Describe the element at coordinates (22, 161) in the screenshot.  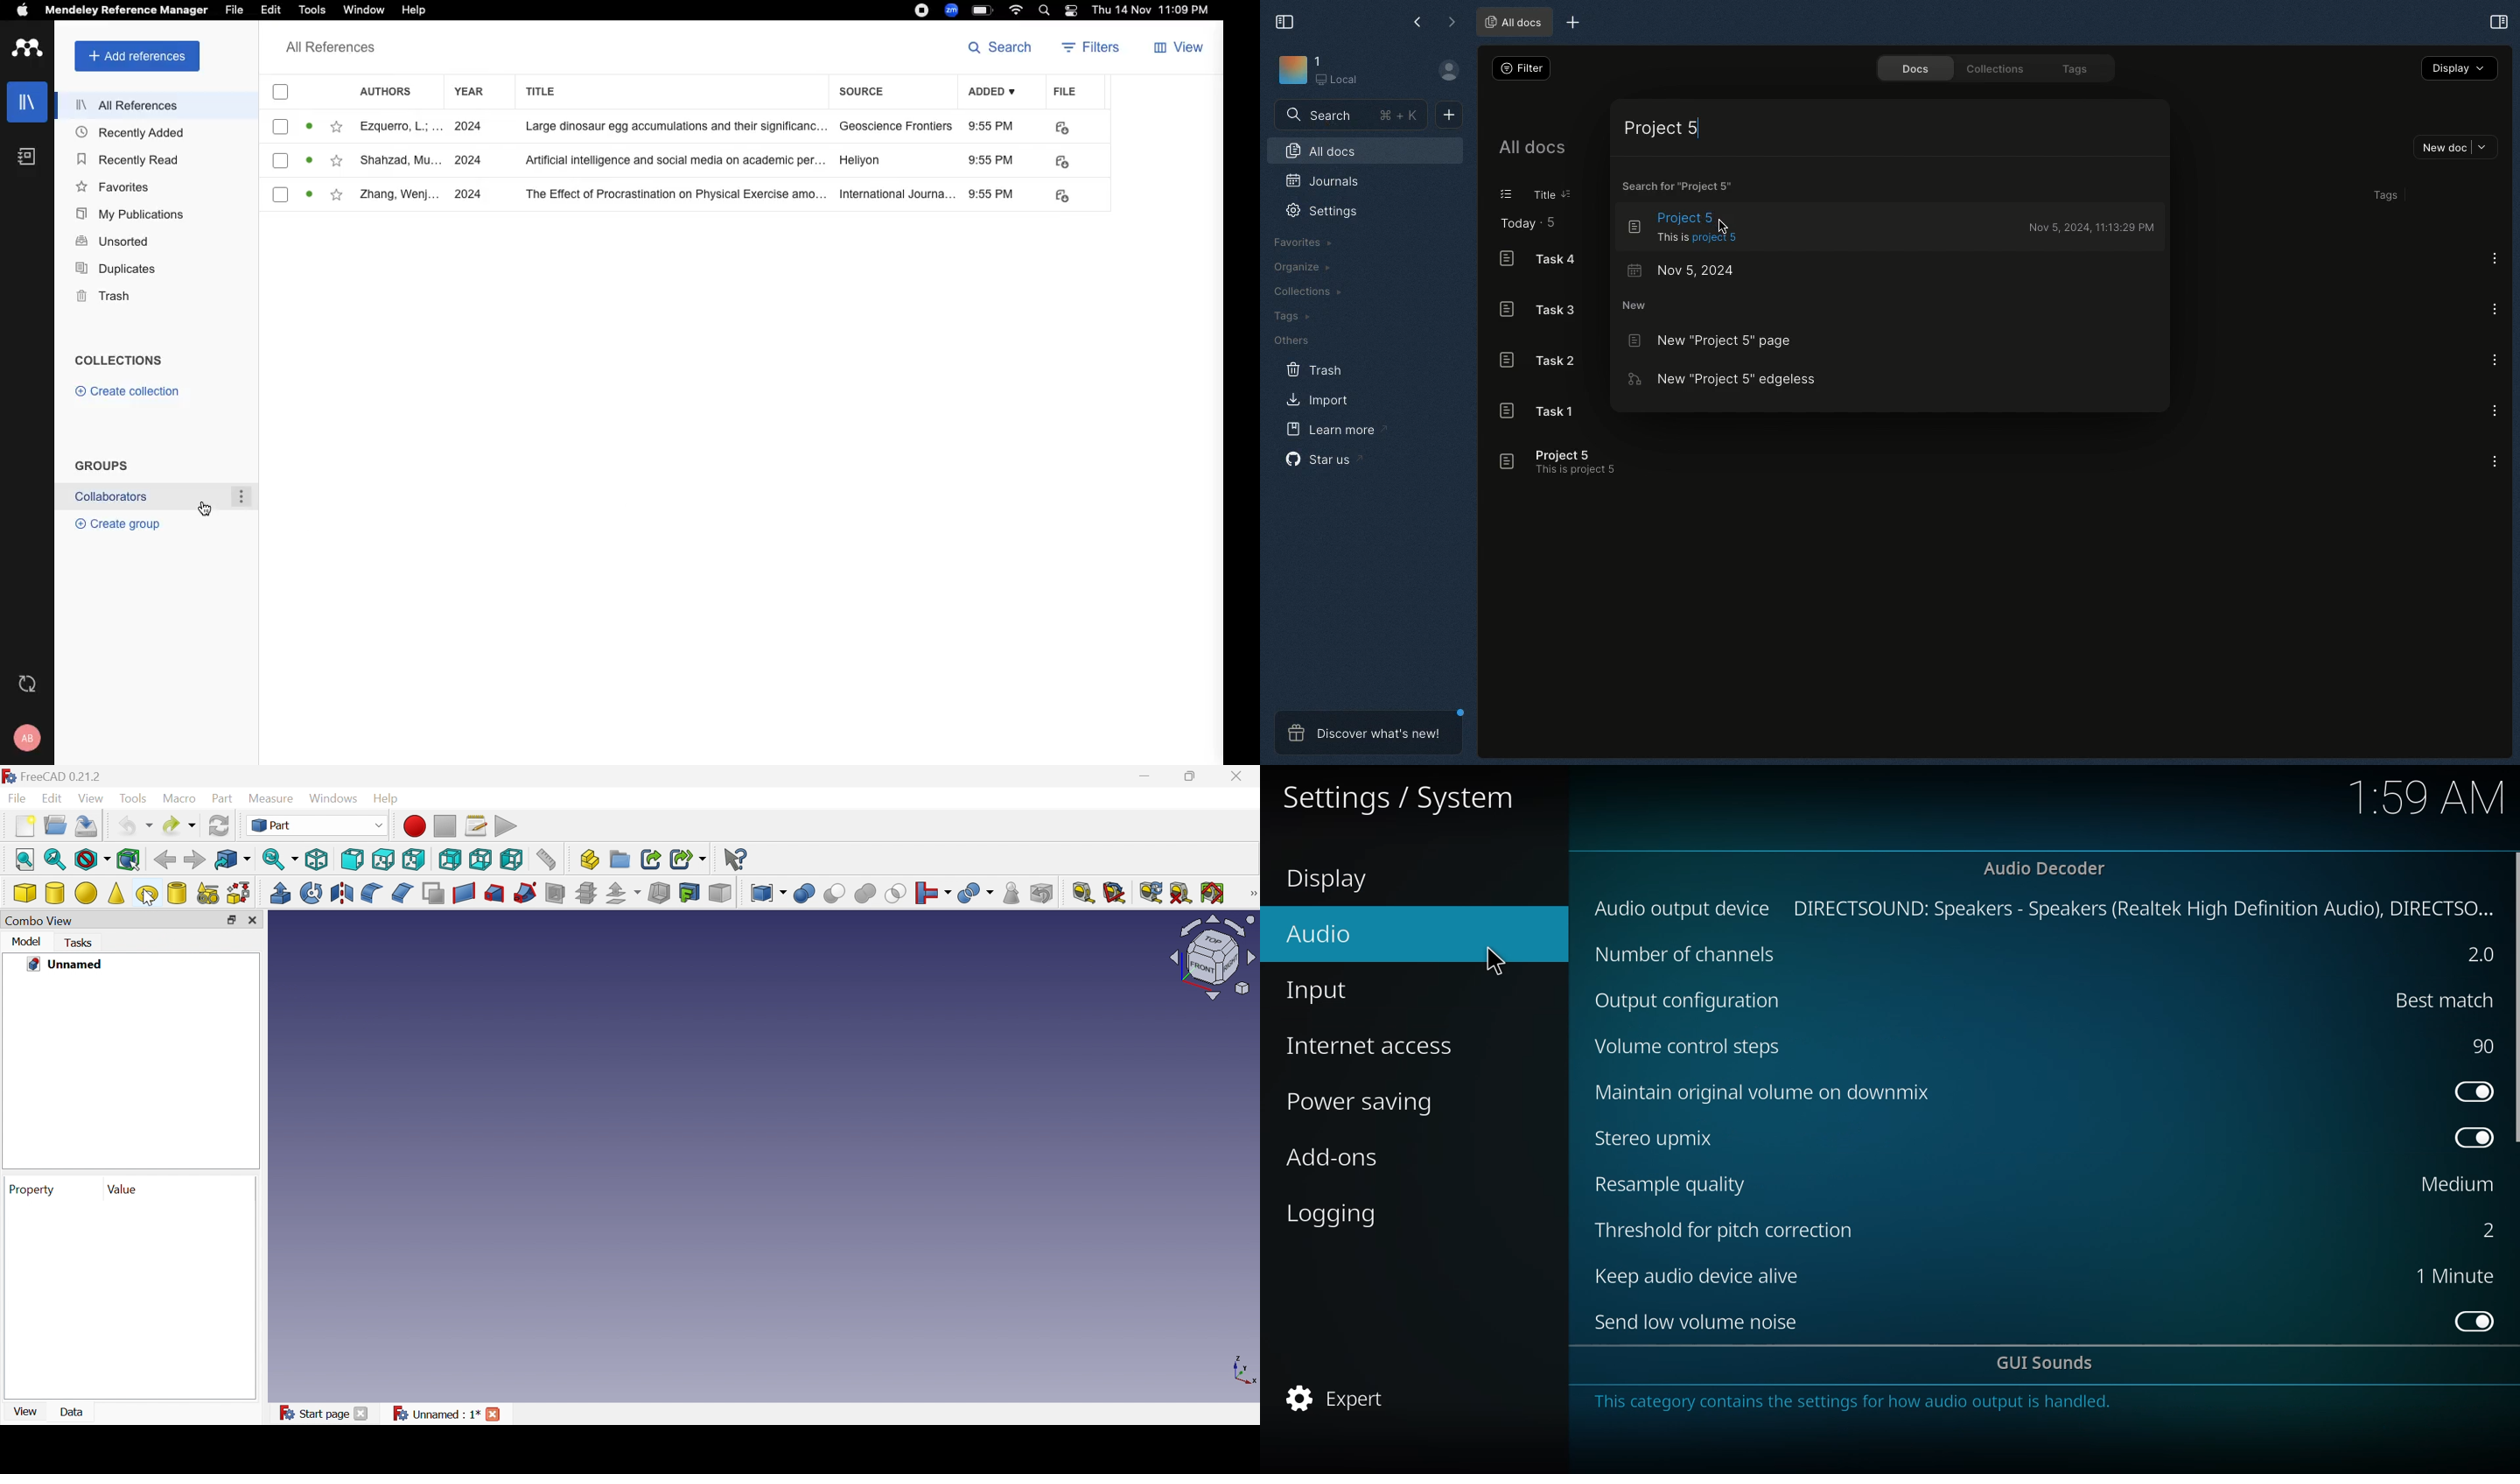
I see `notebook` at that location.